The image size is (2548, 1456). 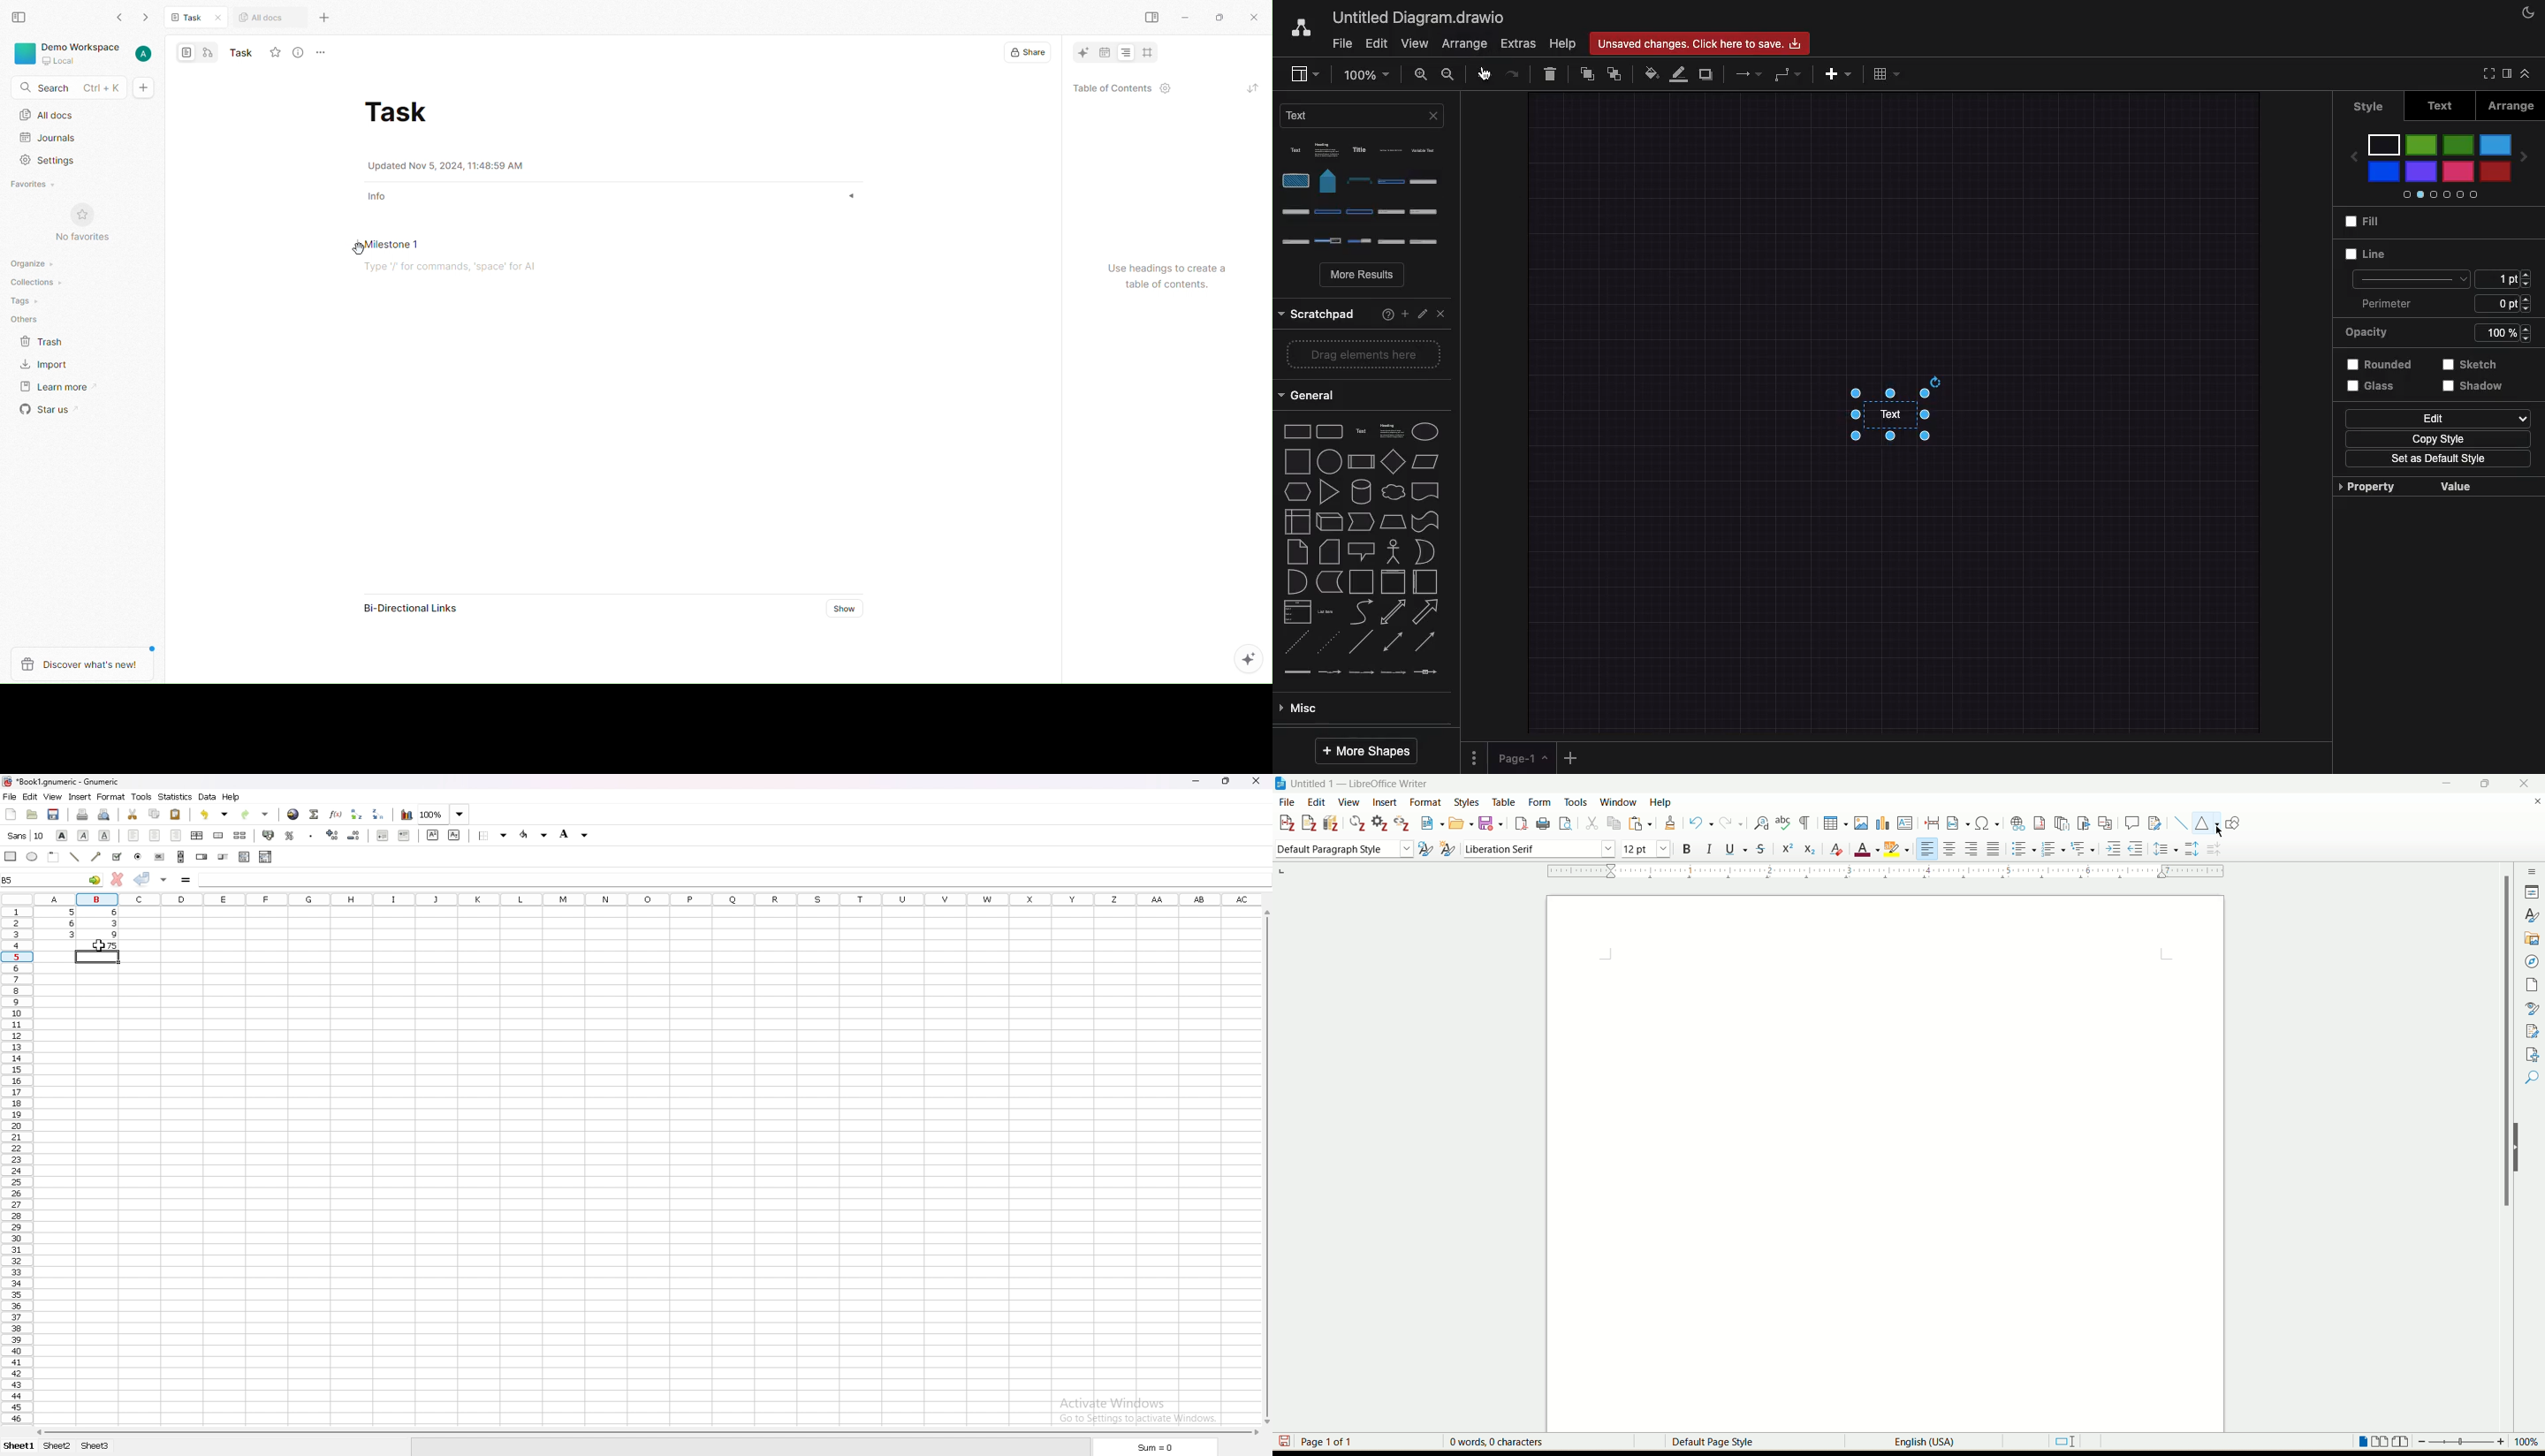 I want to click on Extras, so click(x=1517, y=43).